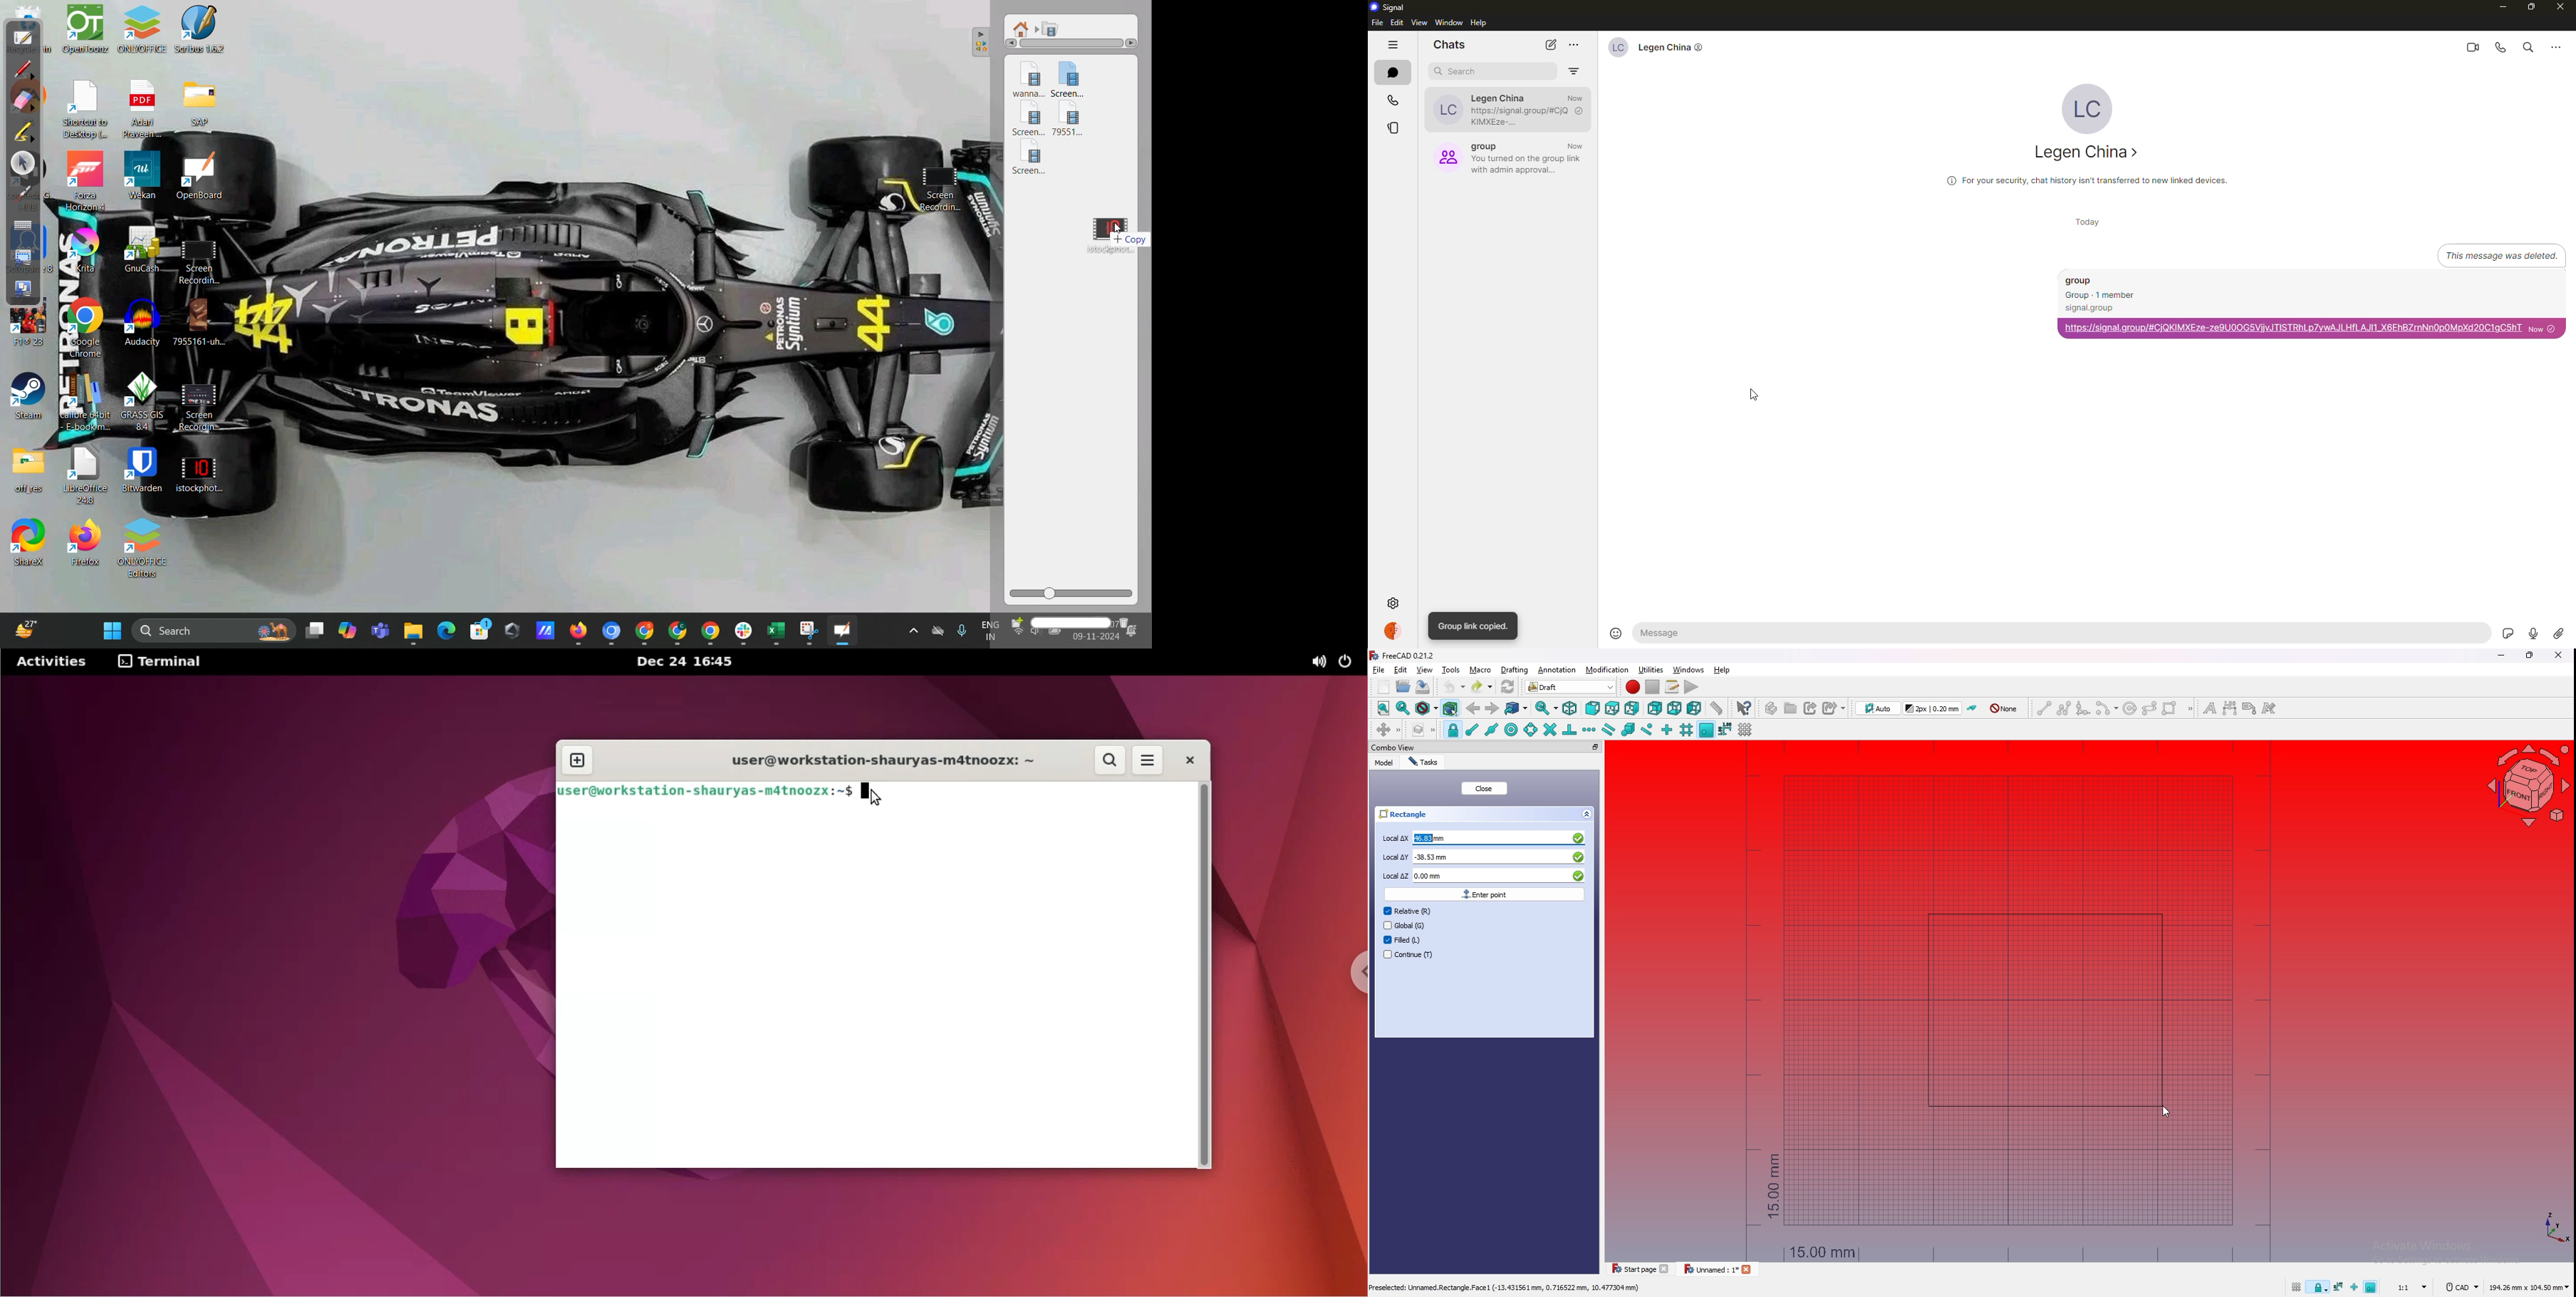 The image size is (2576, 1316). What do you see at coordinates (1725, 728) in the screenshot?
I see `snap dimension` at bounding box center [1725, 728].